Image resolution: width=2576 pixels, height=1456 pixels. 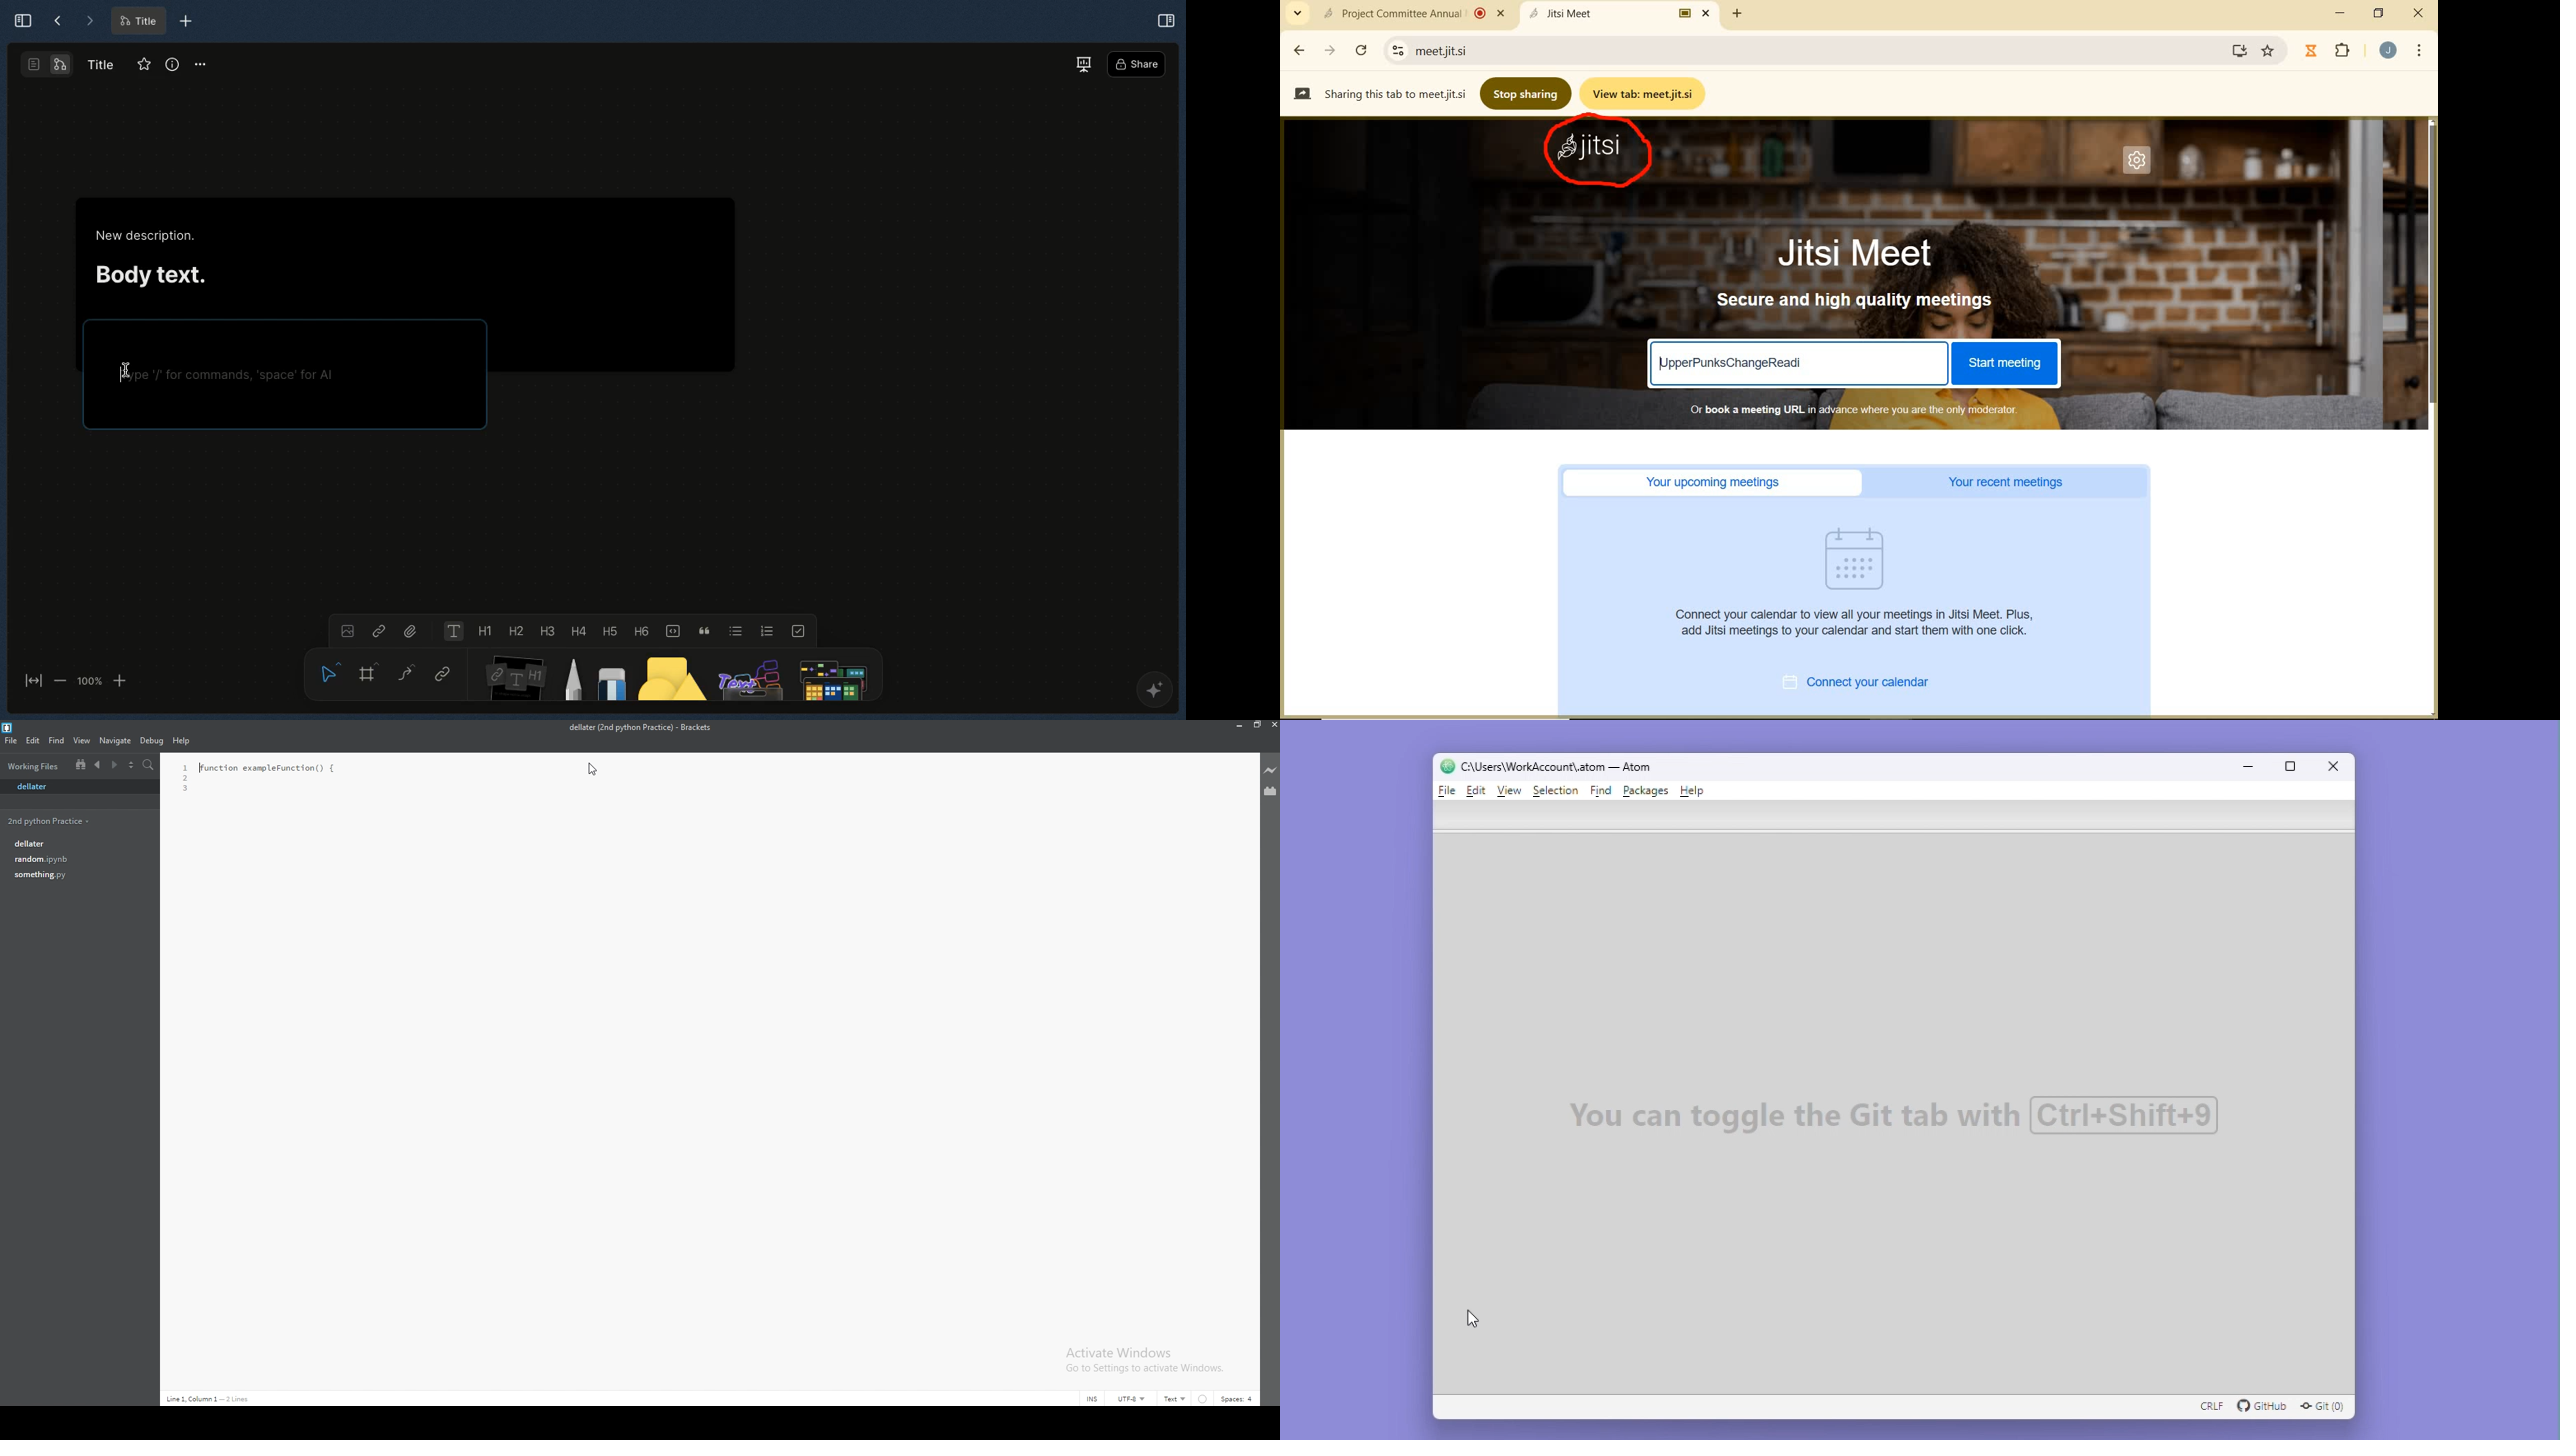 I want to click on reload, so click(x=1361, y=48).